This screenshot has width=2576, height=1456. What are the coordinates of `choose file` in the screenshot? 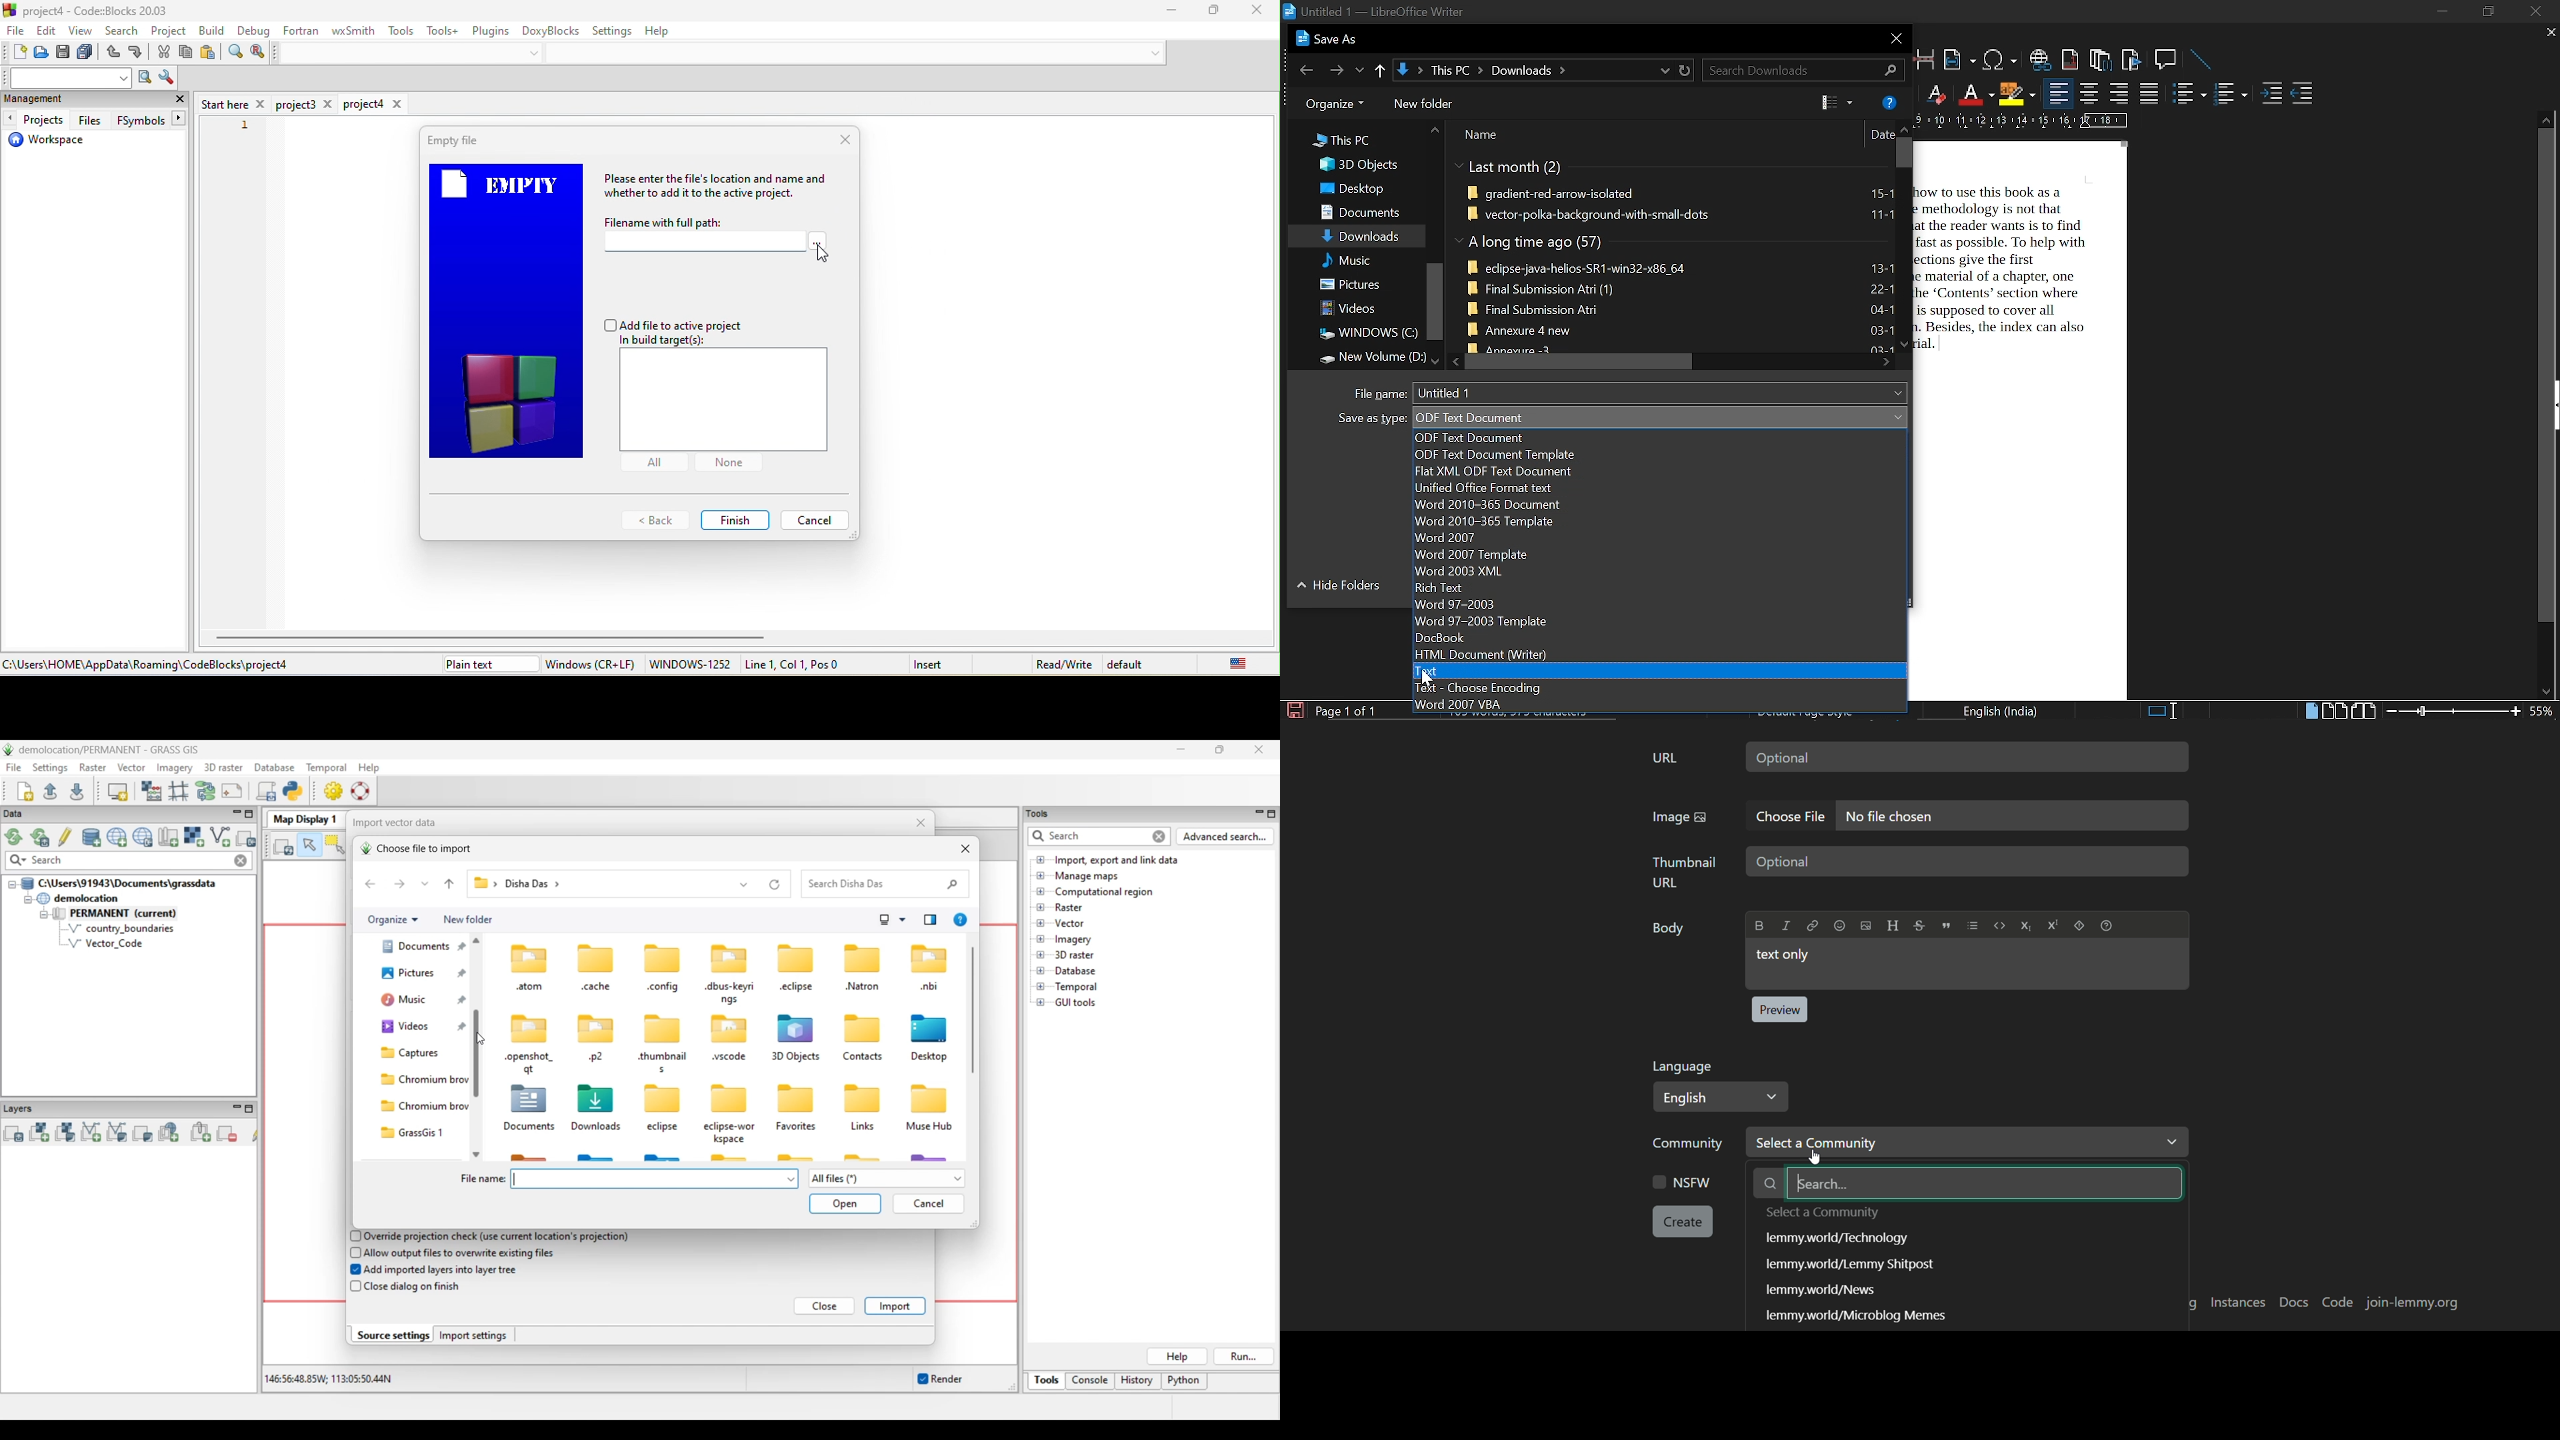 It's located at (1793, 816).